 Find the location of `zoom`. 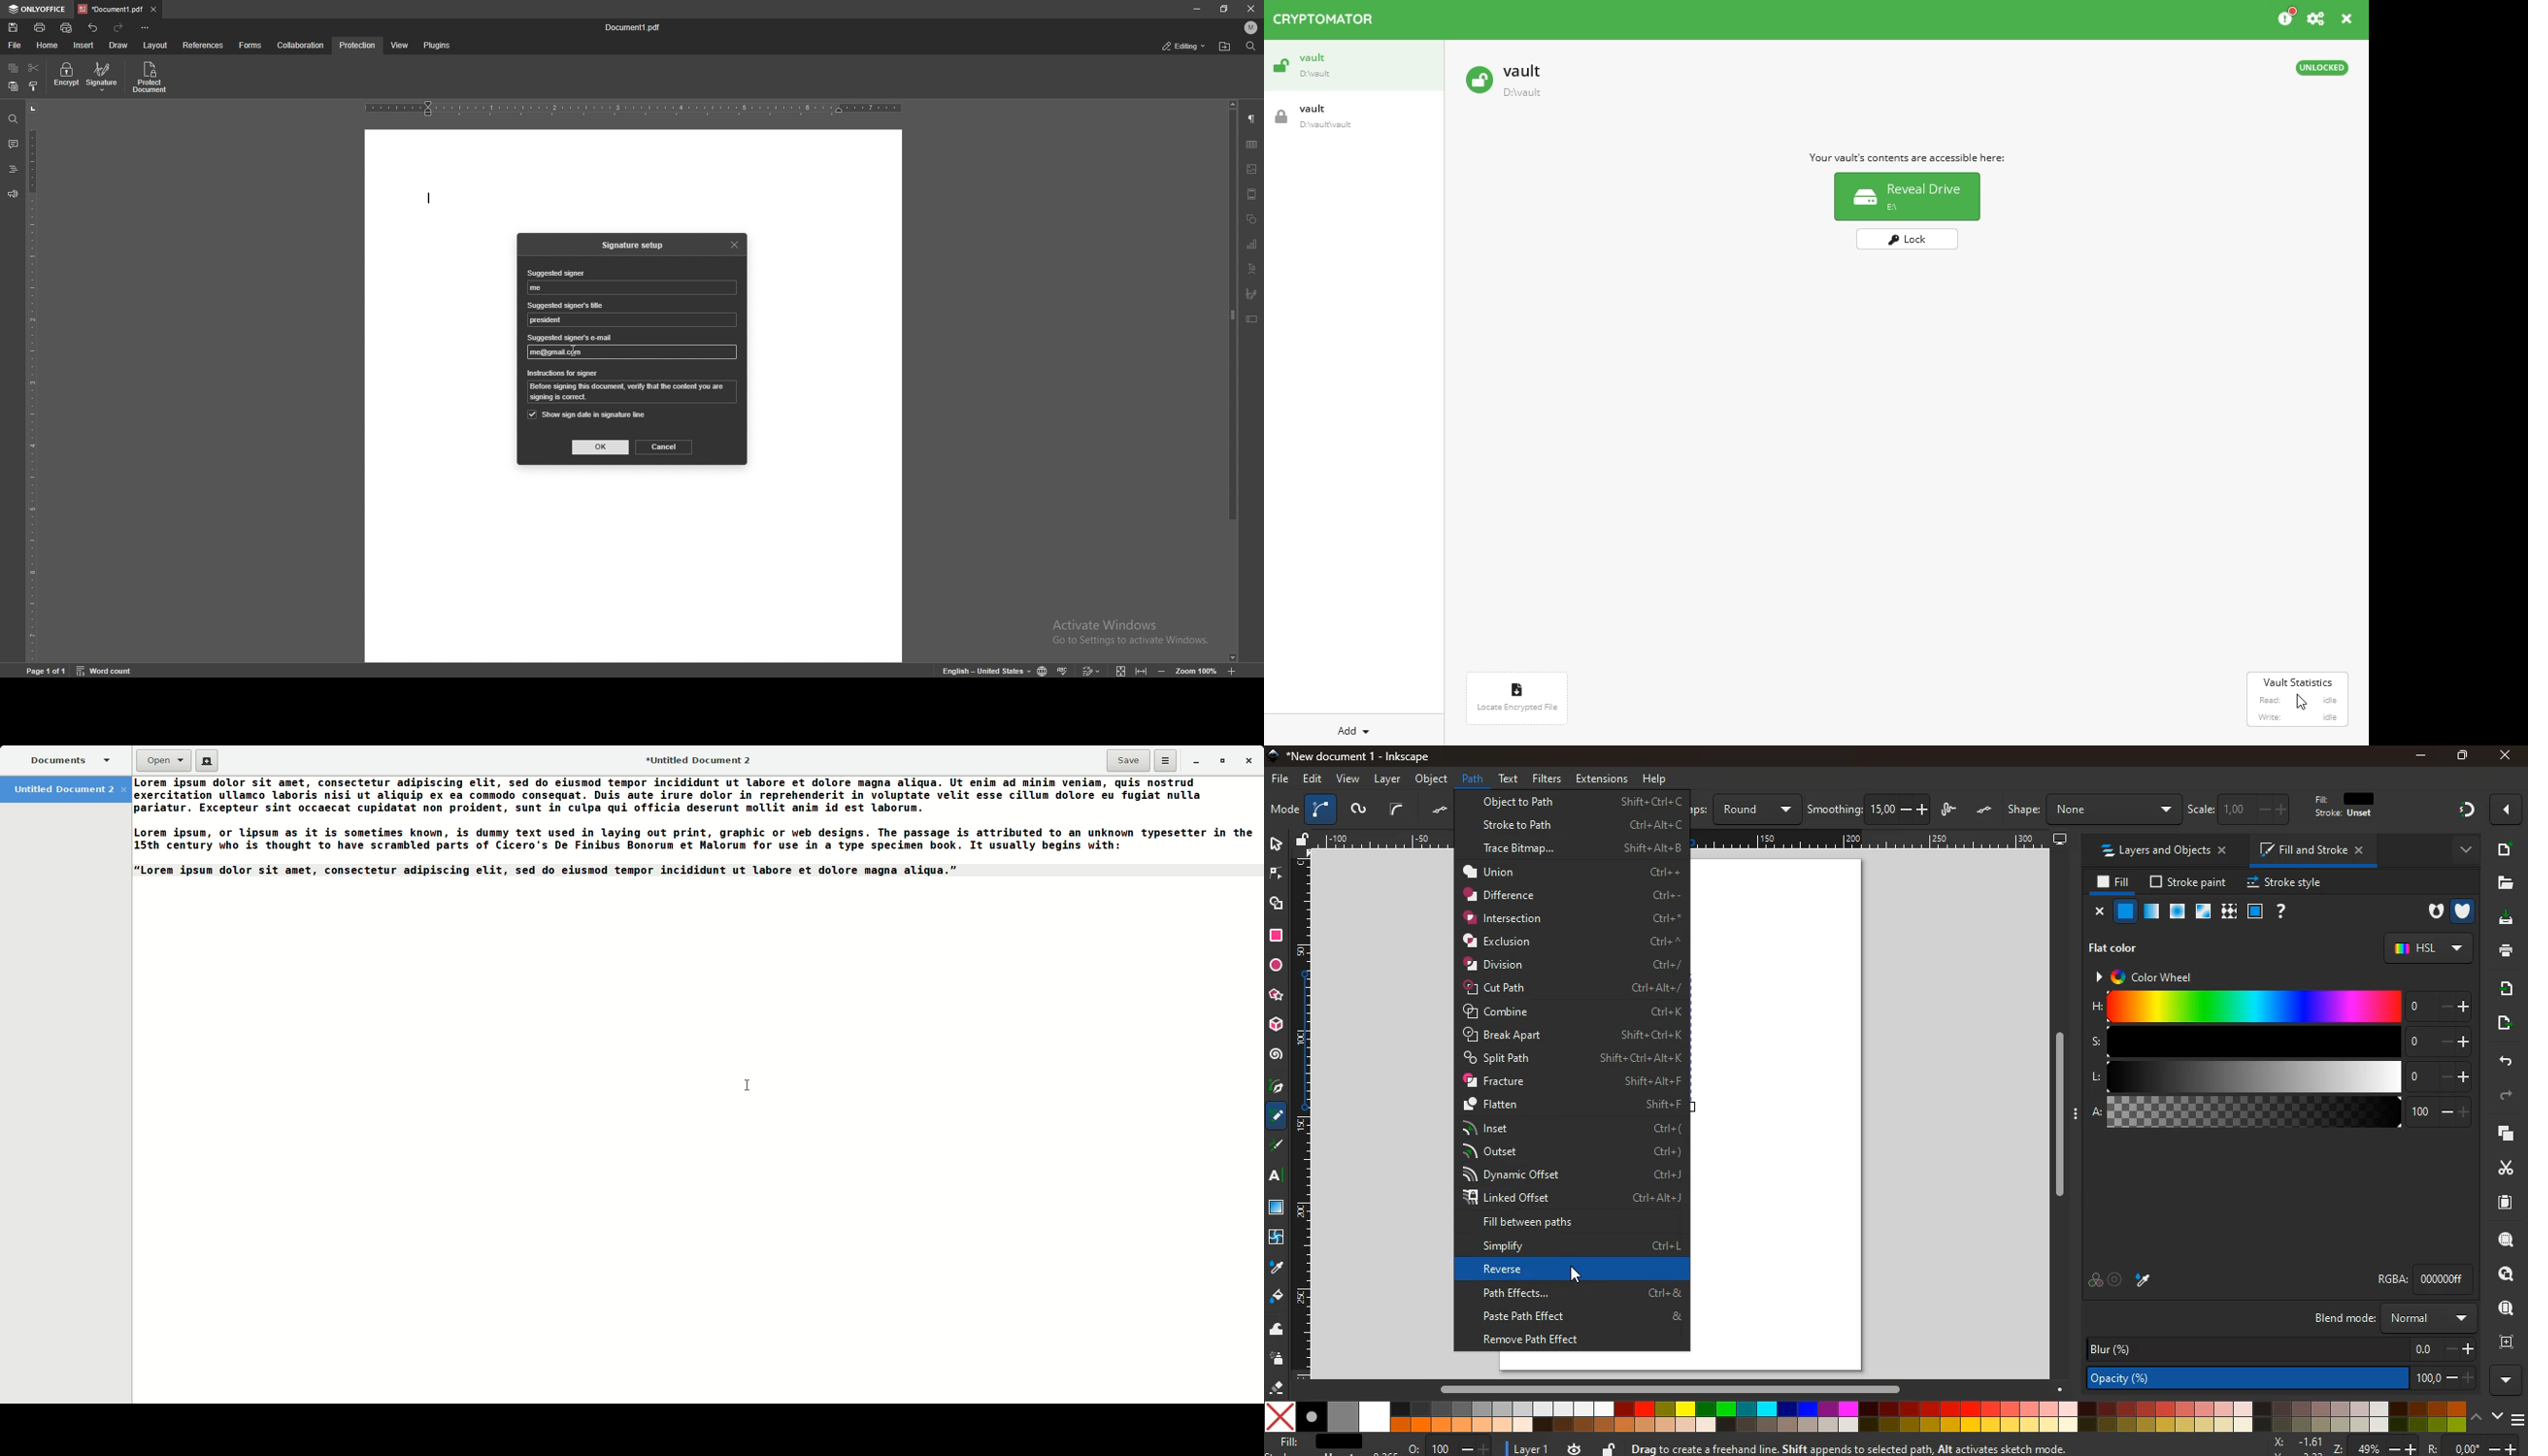

zoom is located at coordinates (2394, 1446).